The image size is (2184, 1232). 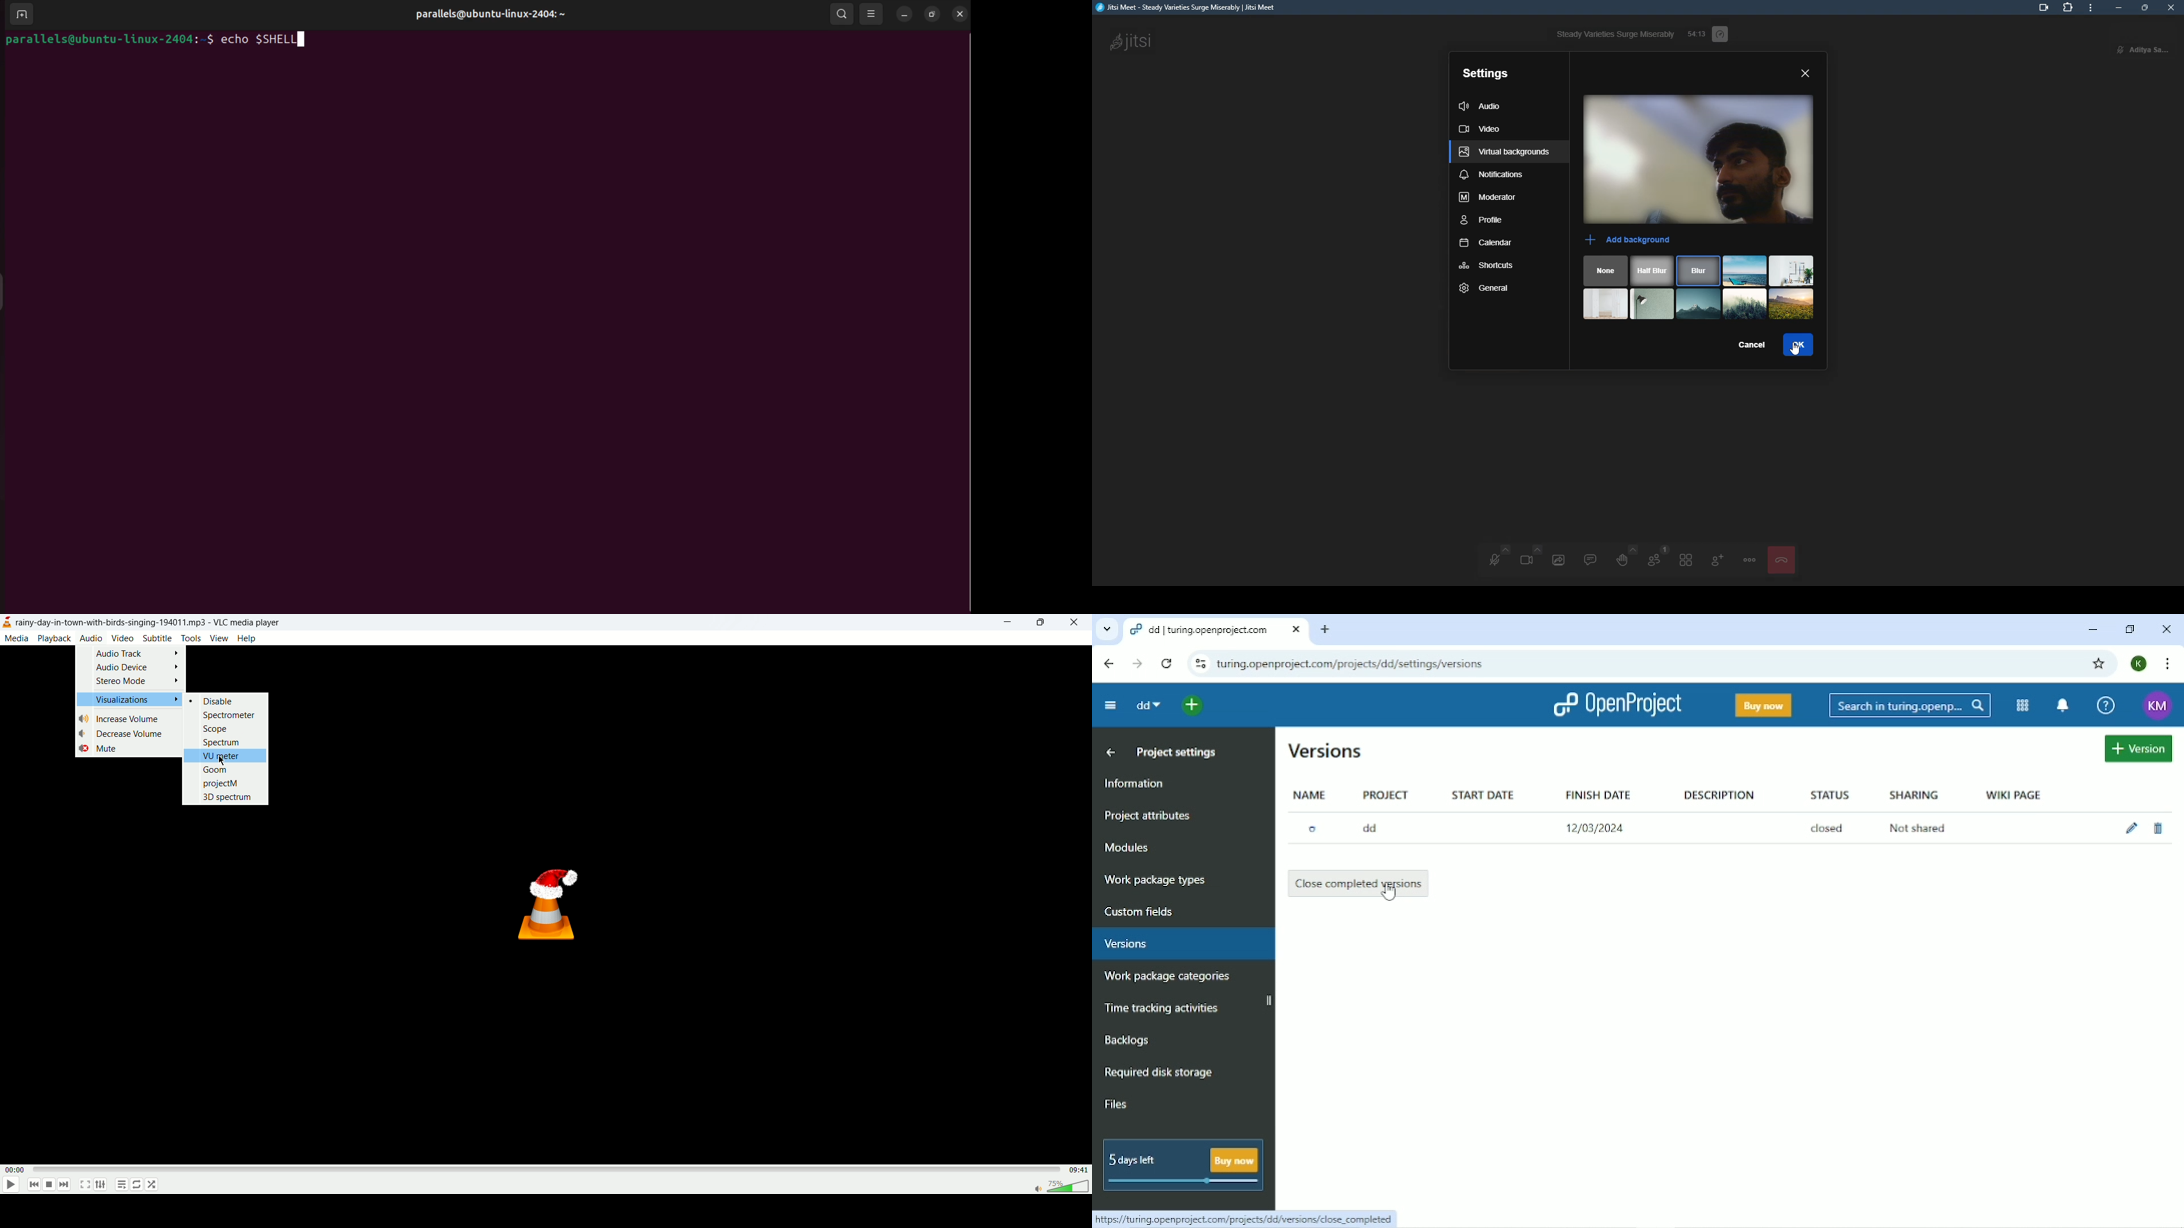 What do you see at coordinates (1155, 880) in the screenshot?
I see `Work package types` at bounding box center [1155, 880].